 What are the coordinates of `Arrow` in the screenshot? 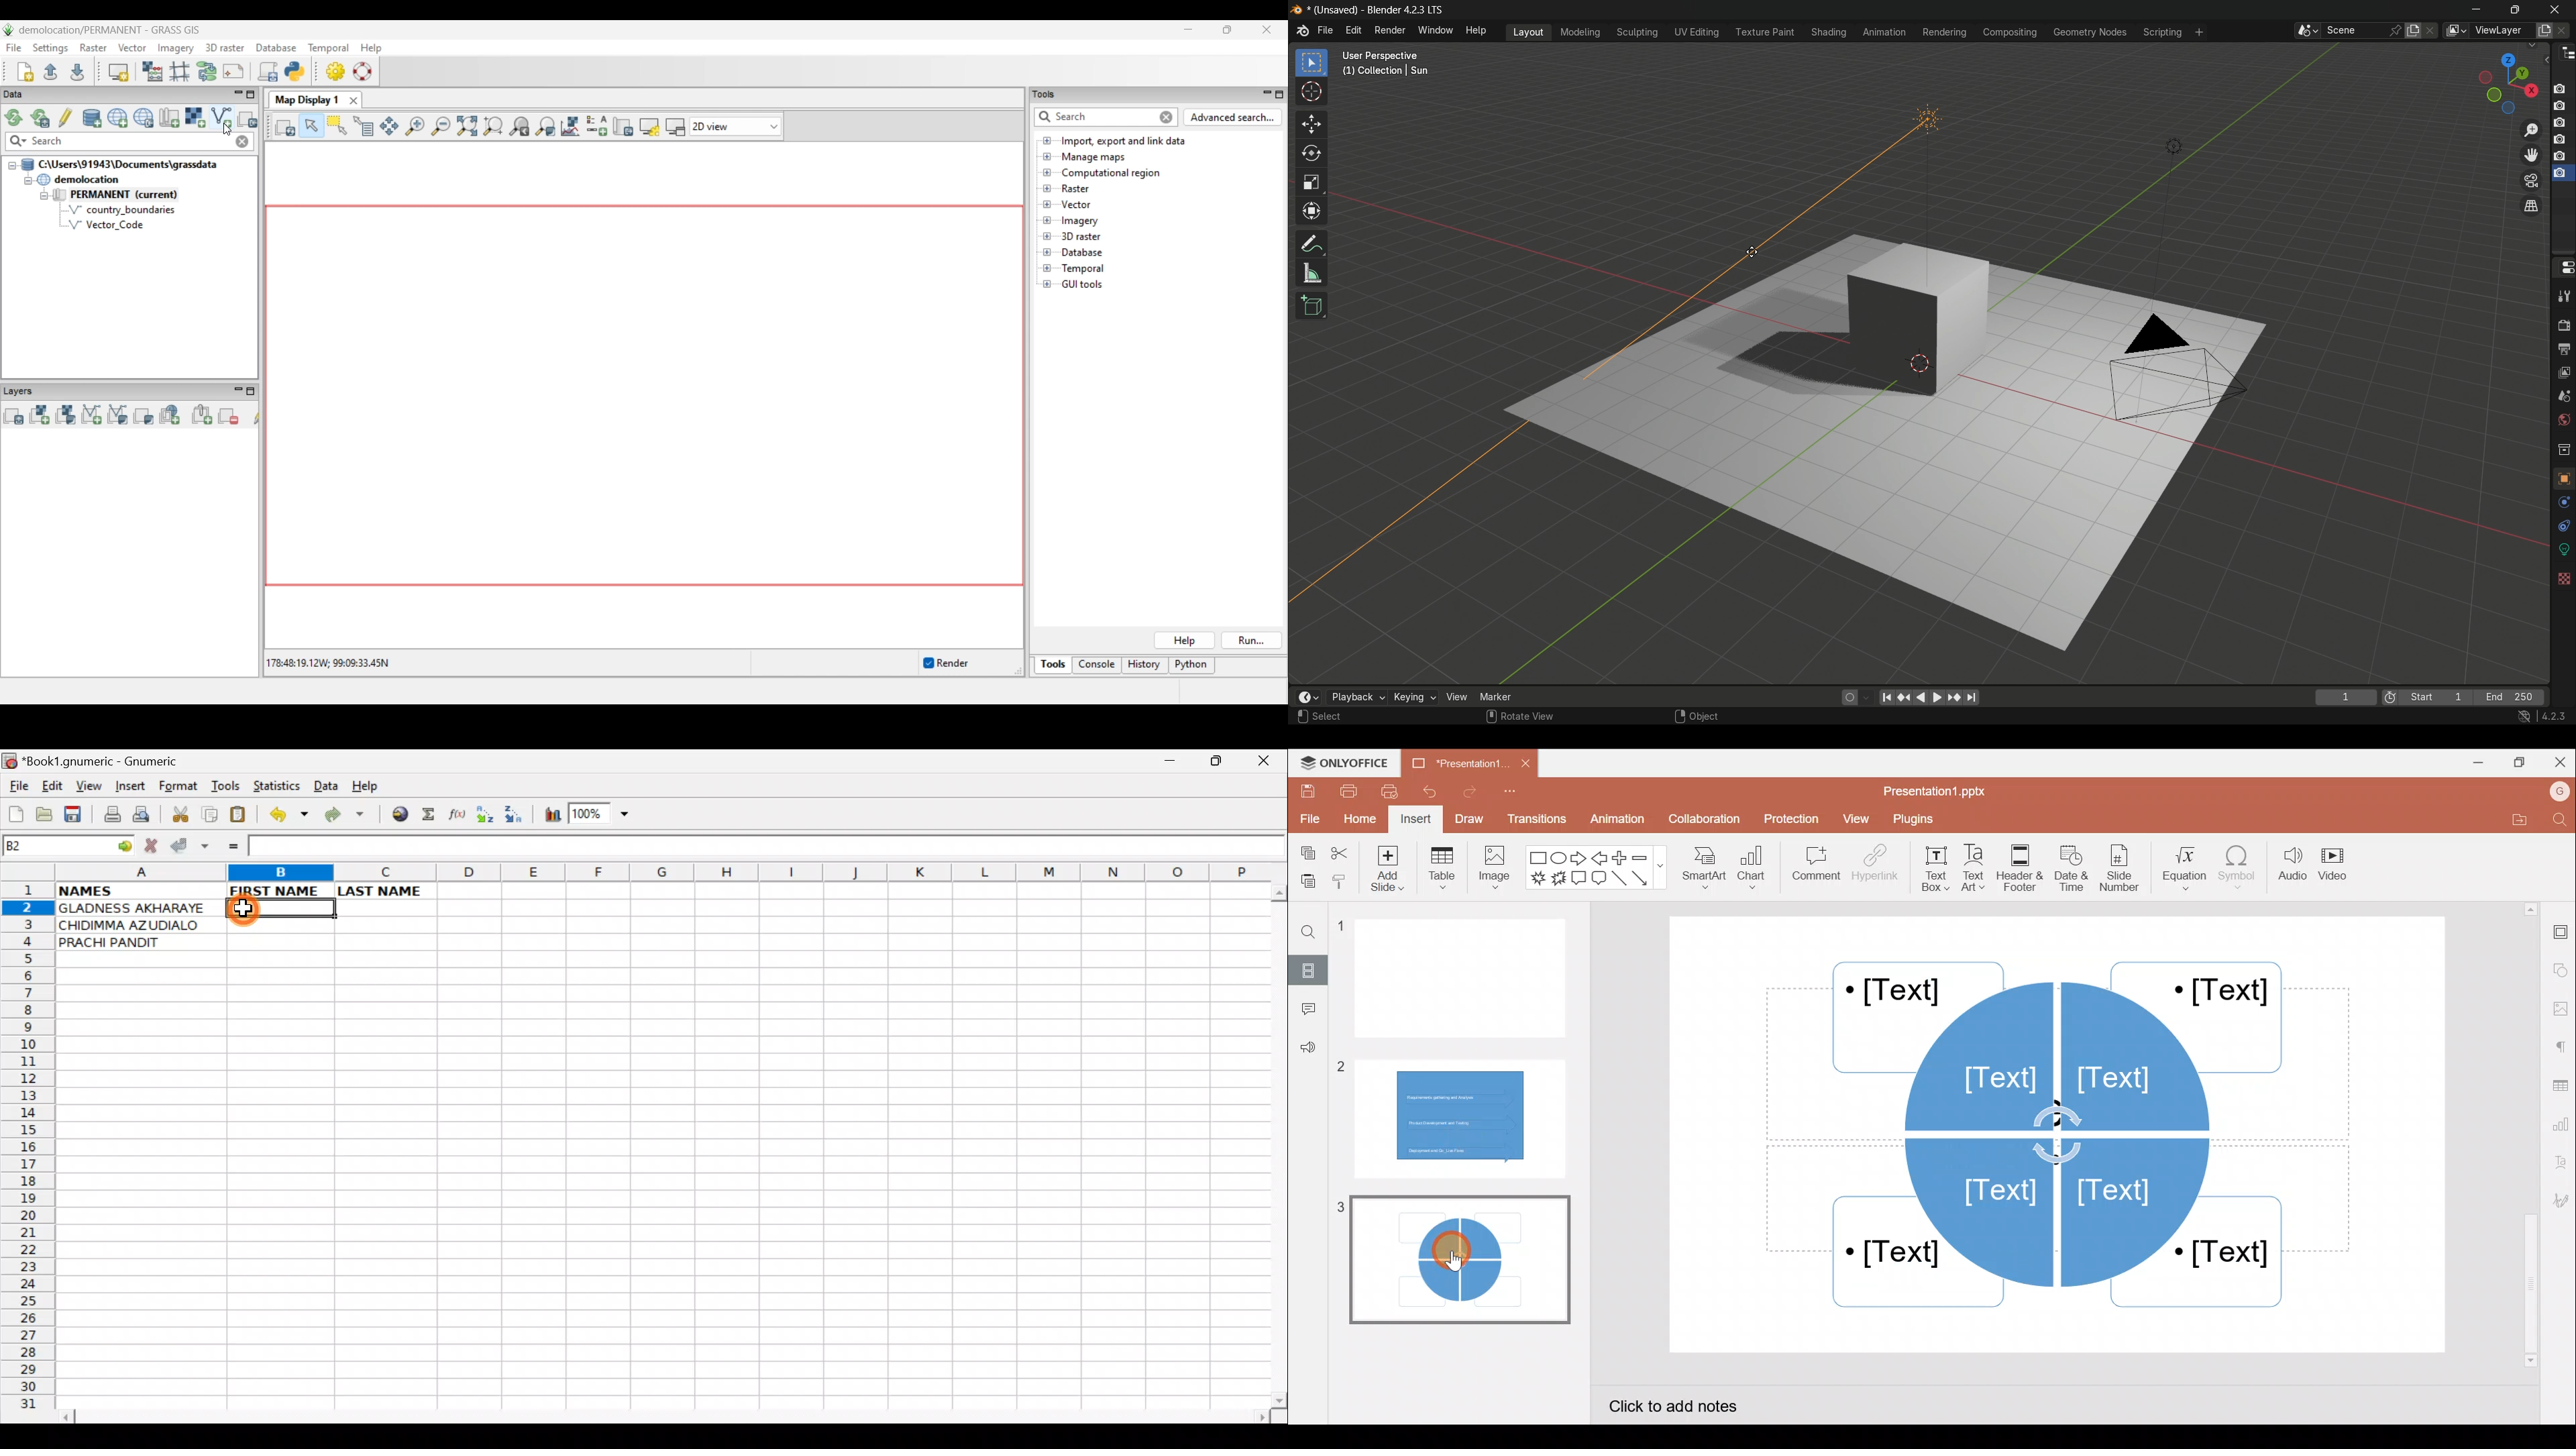 It's located at (1643, 878).